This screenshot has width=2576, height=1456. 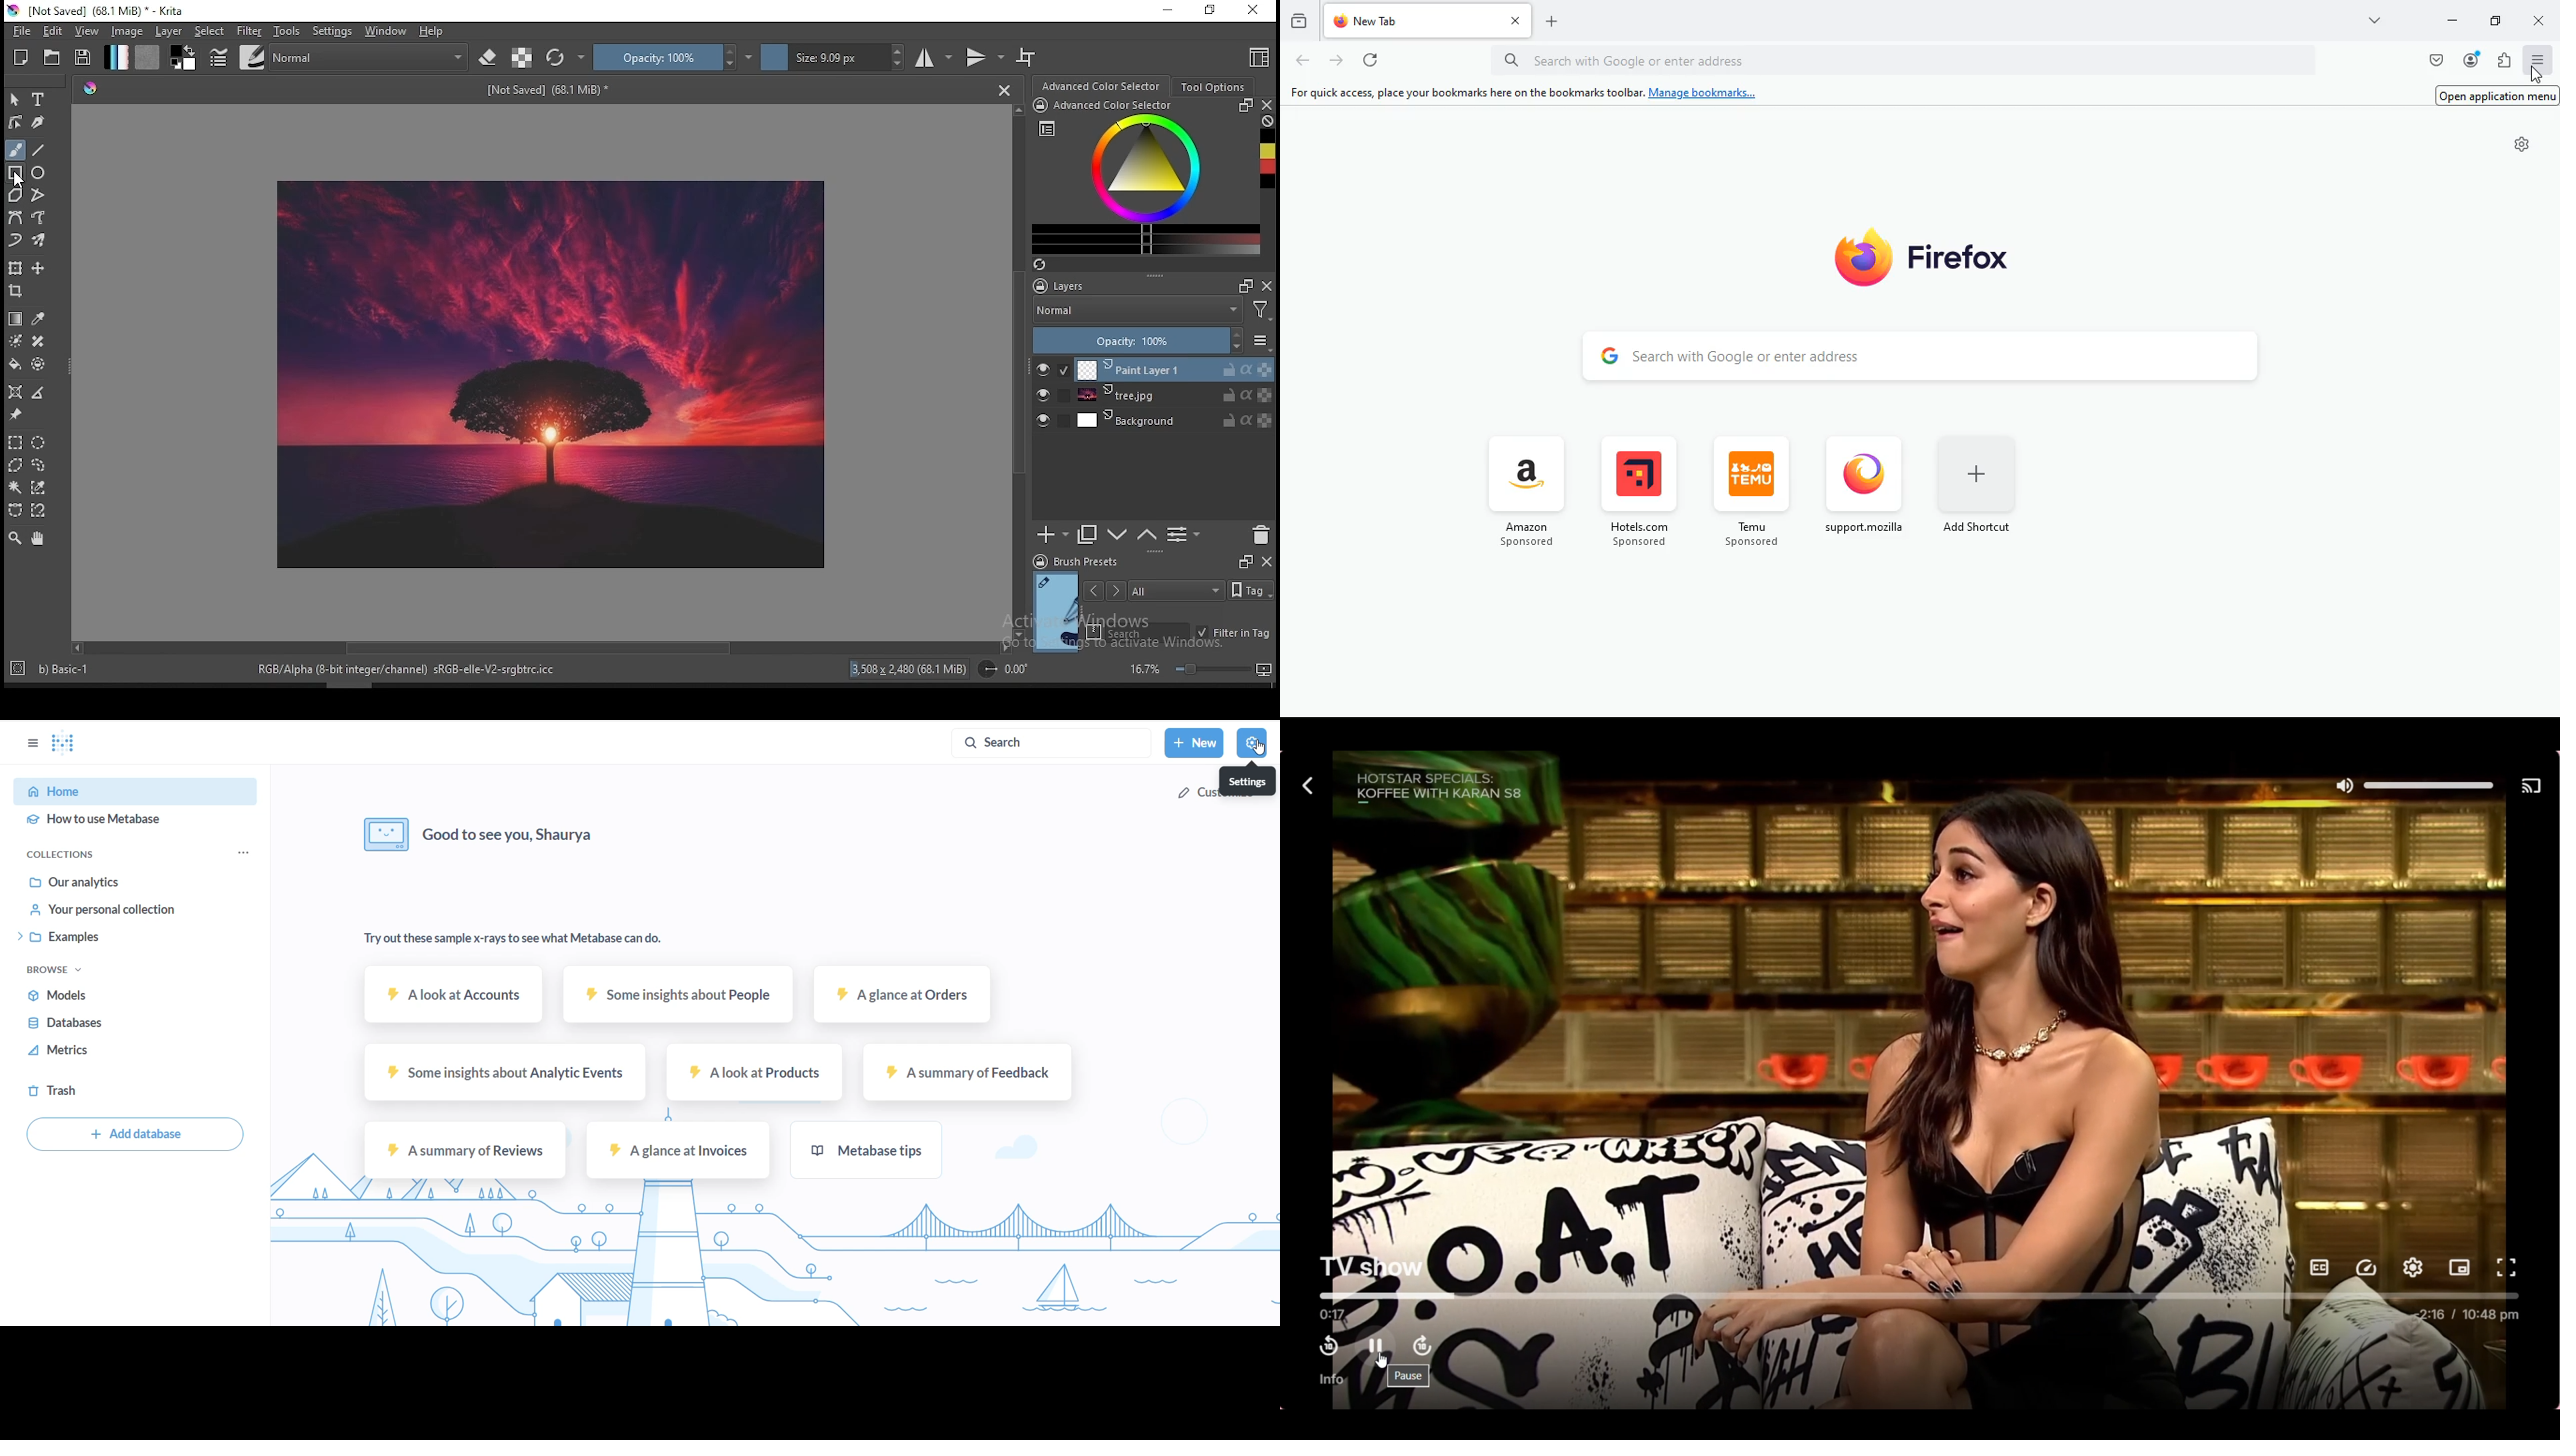 What do you see at coordinates (54, 57) in the screenshot?
I see `open` at bounding box center [54, 57].